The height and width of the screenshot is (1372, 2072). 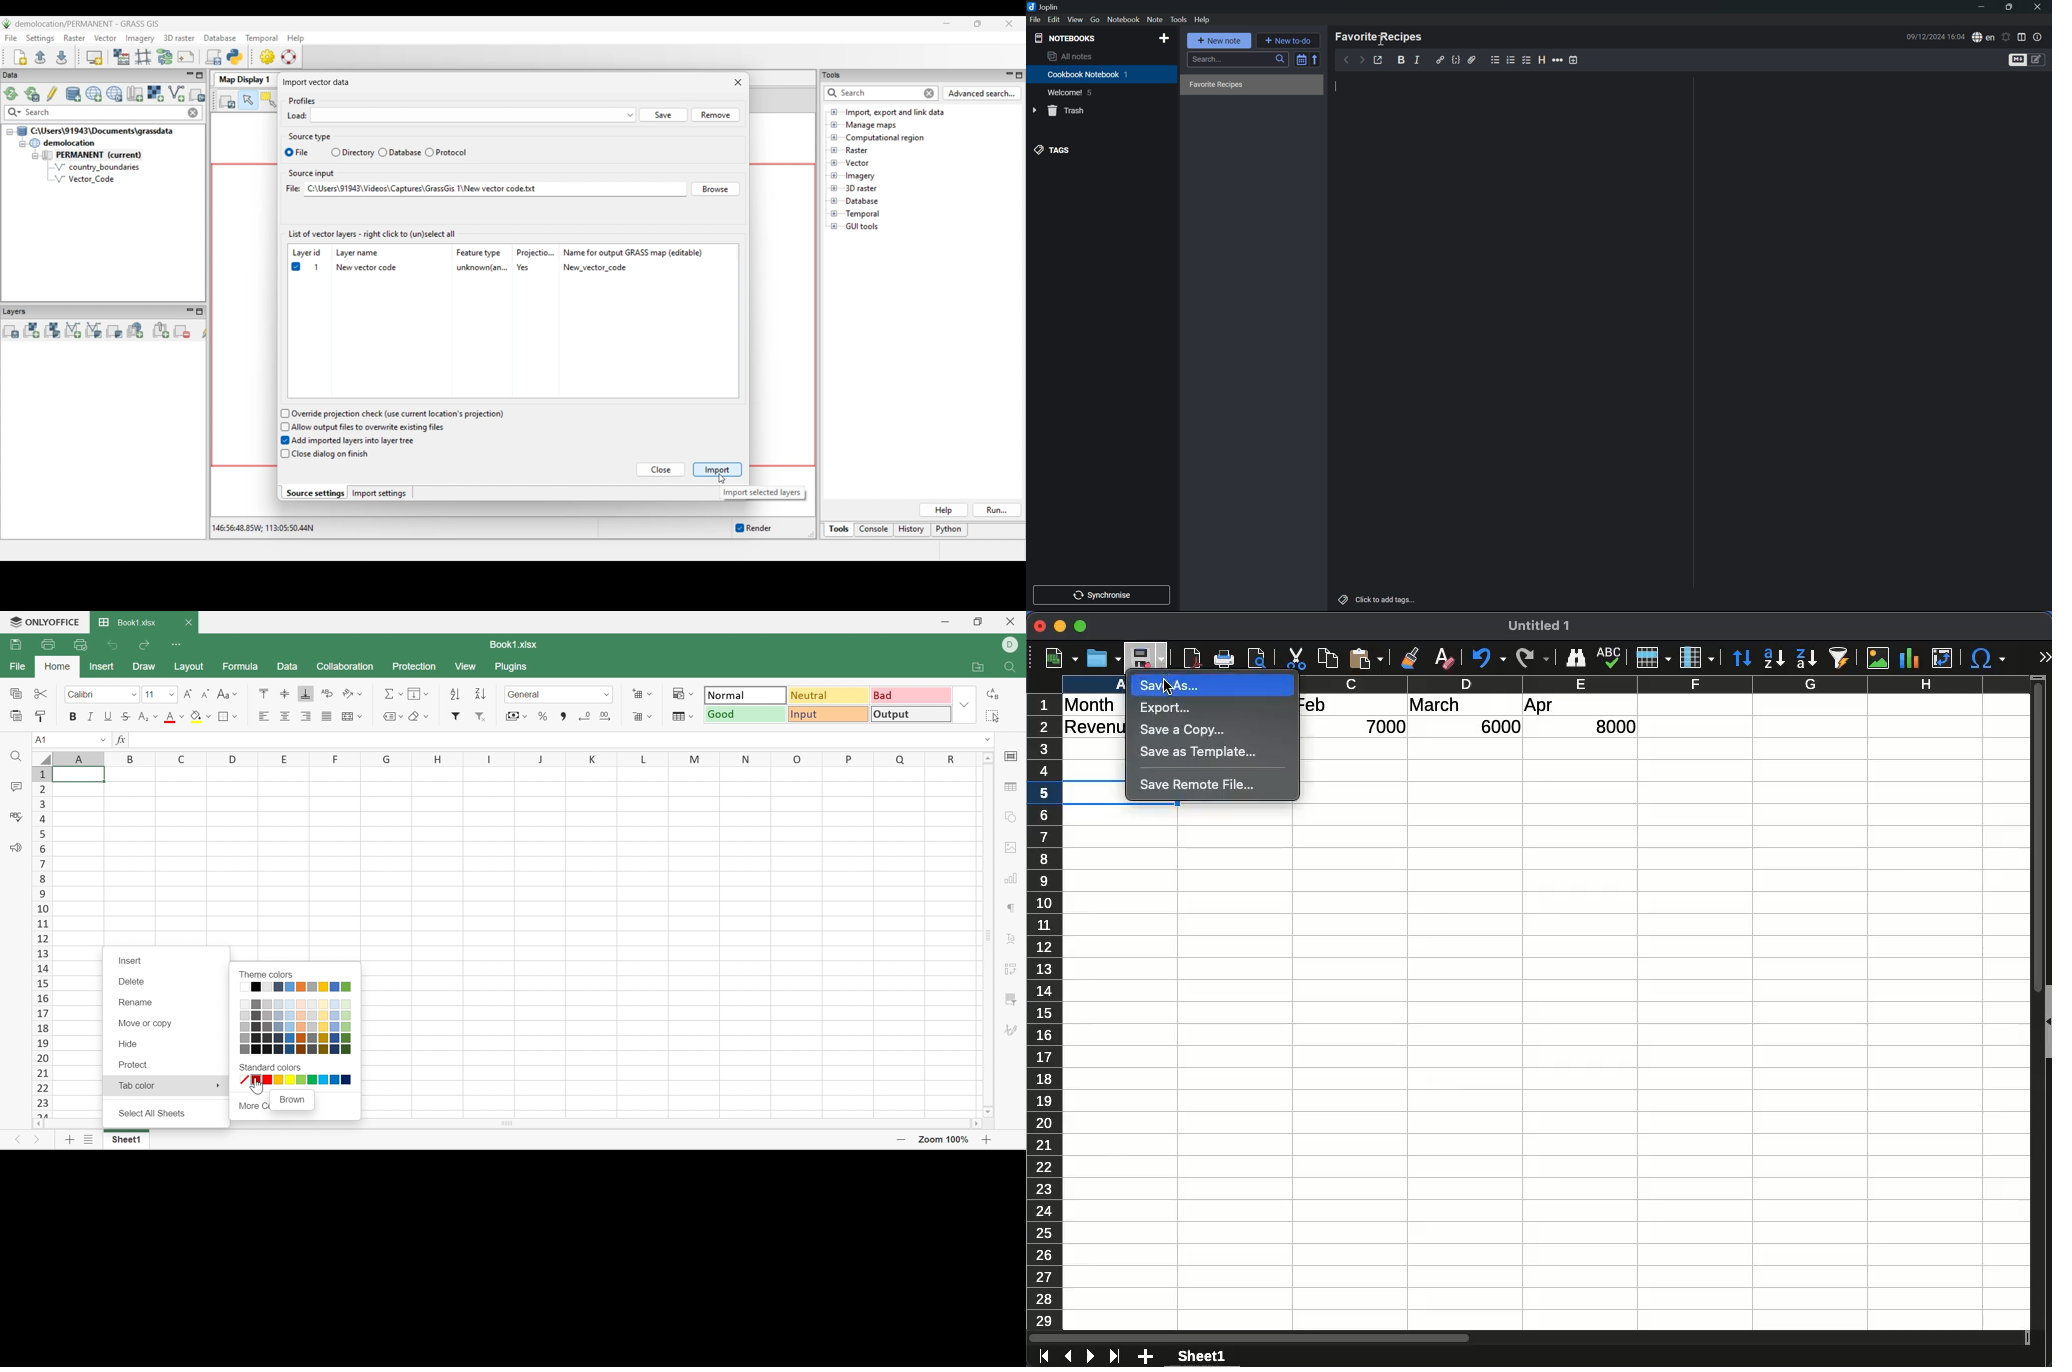 I want to click on Align Bottom, so click(x=307, y=693).